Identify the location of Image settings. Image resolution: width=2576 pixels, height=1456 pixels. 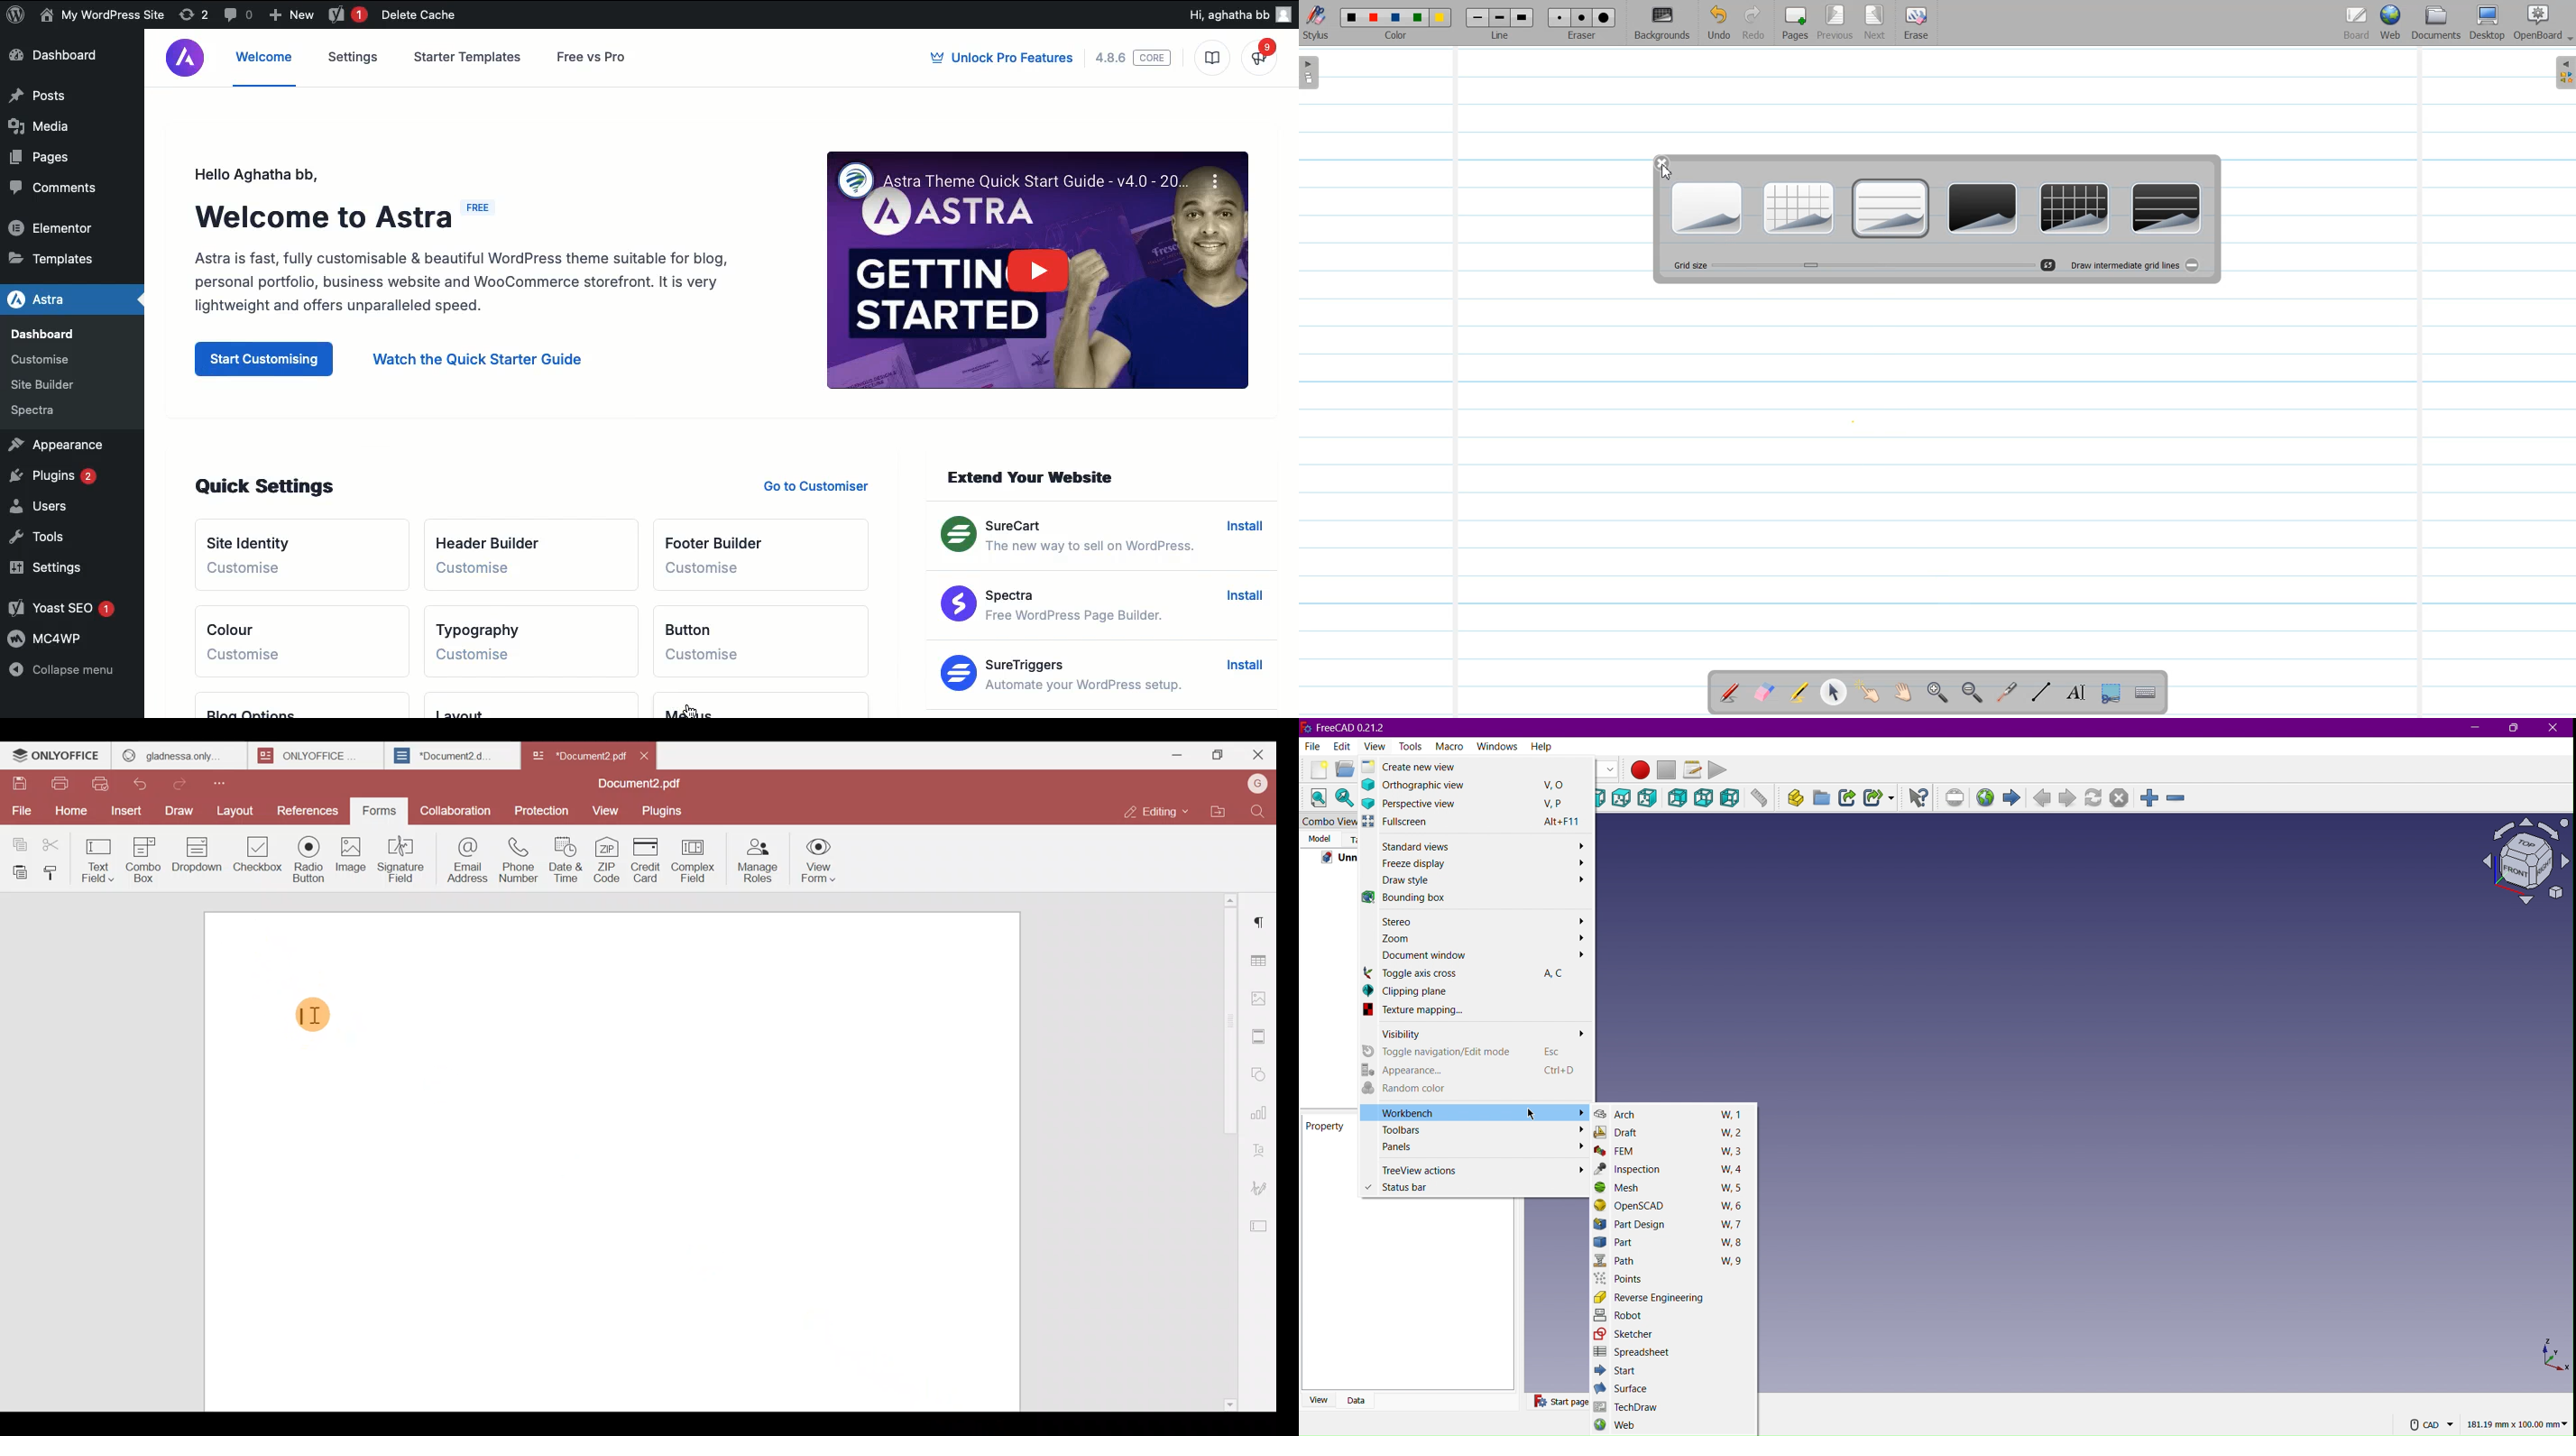
(1260, 995).